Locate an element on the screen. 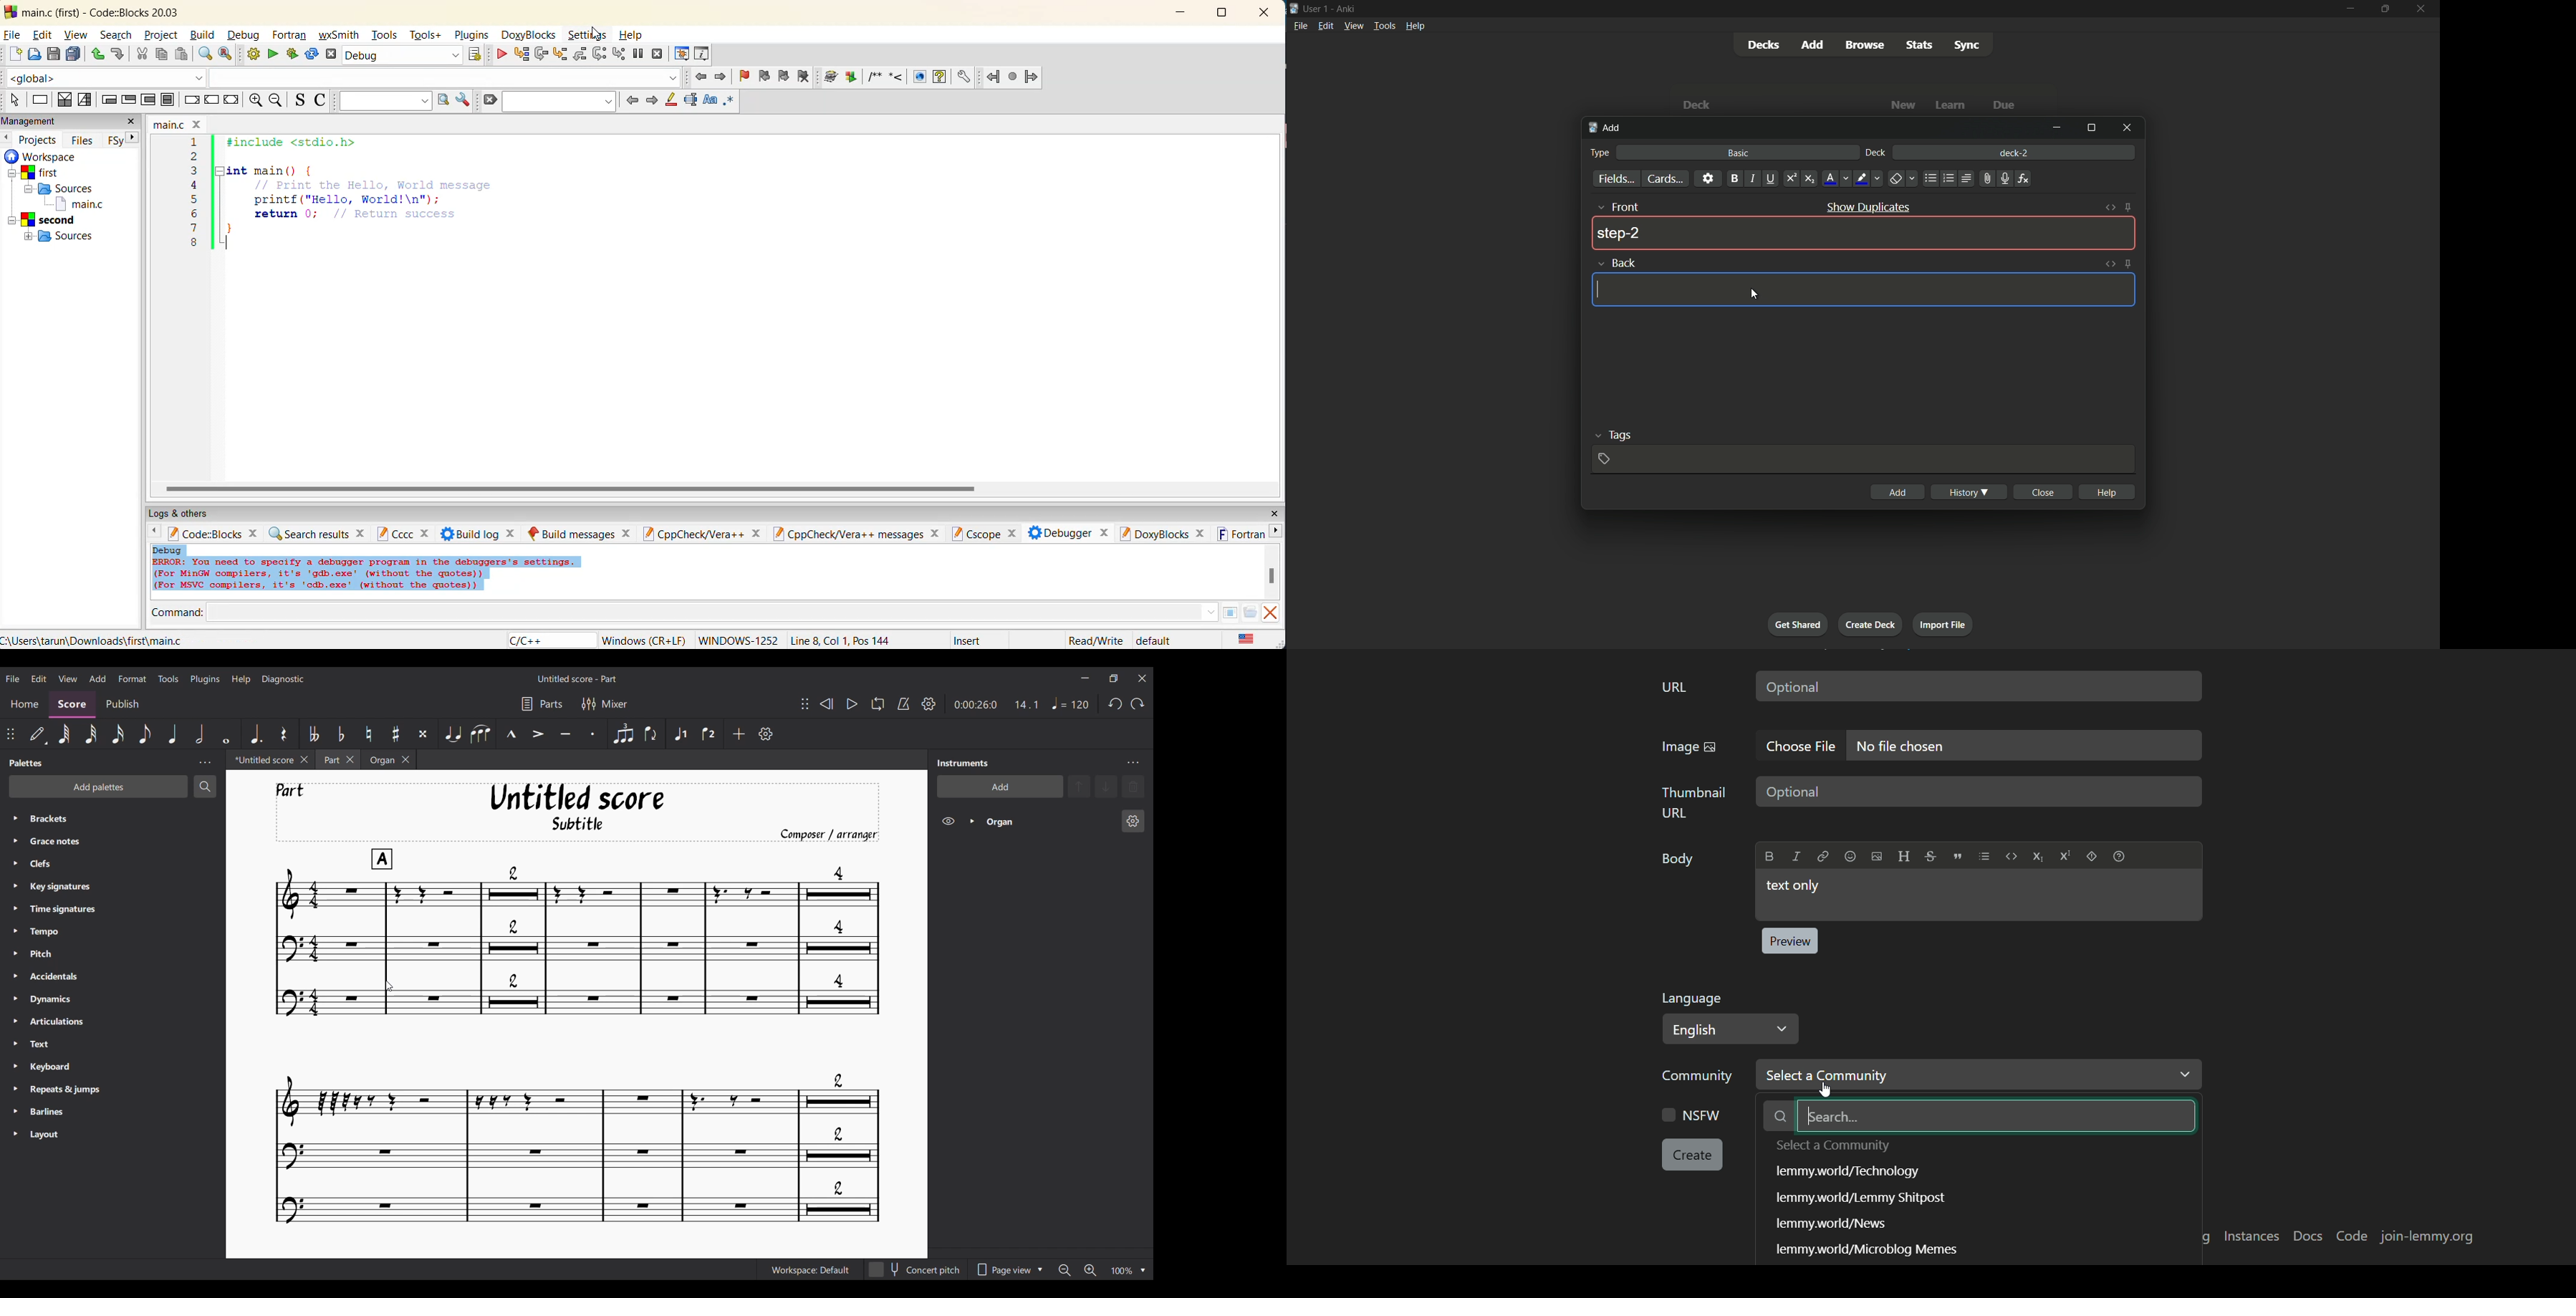  help menu is located at coordinates (1416, 25).